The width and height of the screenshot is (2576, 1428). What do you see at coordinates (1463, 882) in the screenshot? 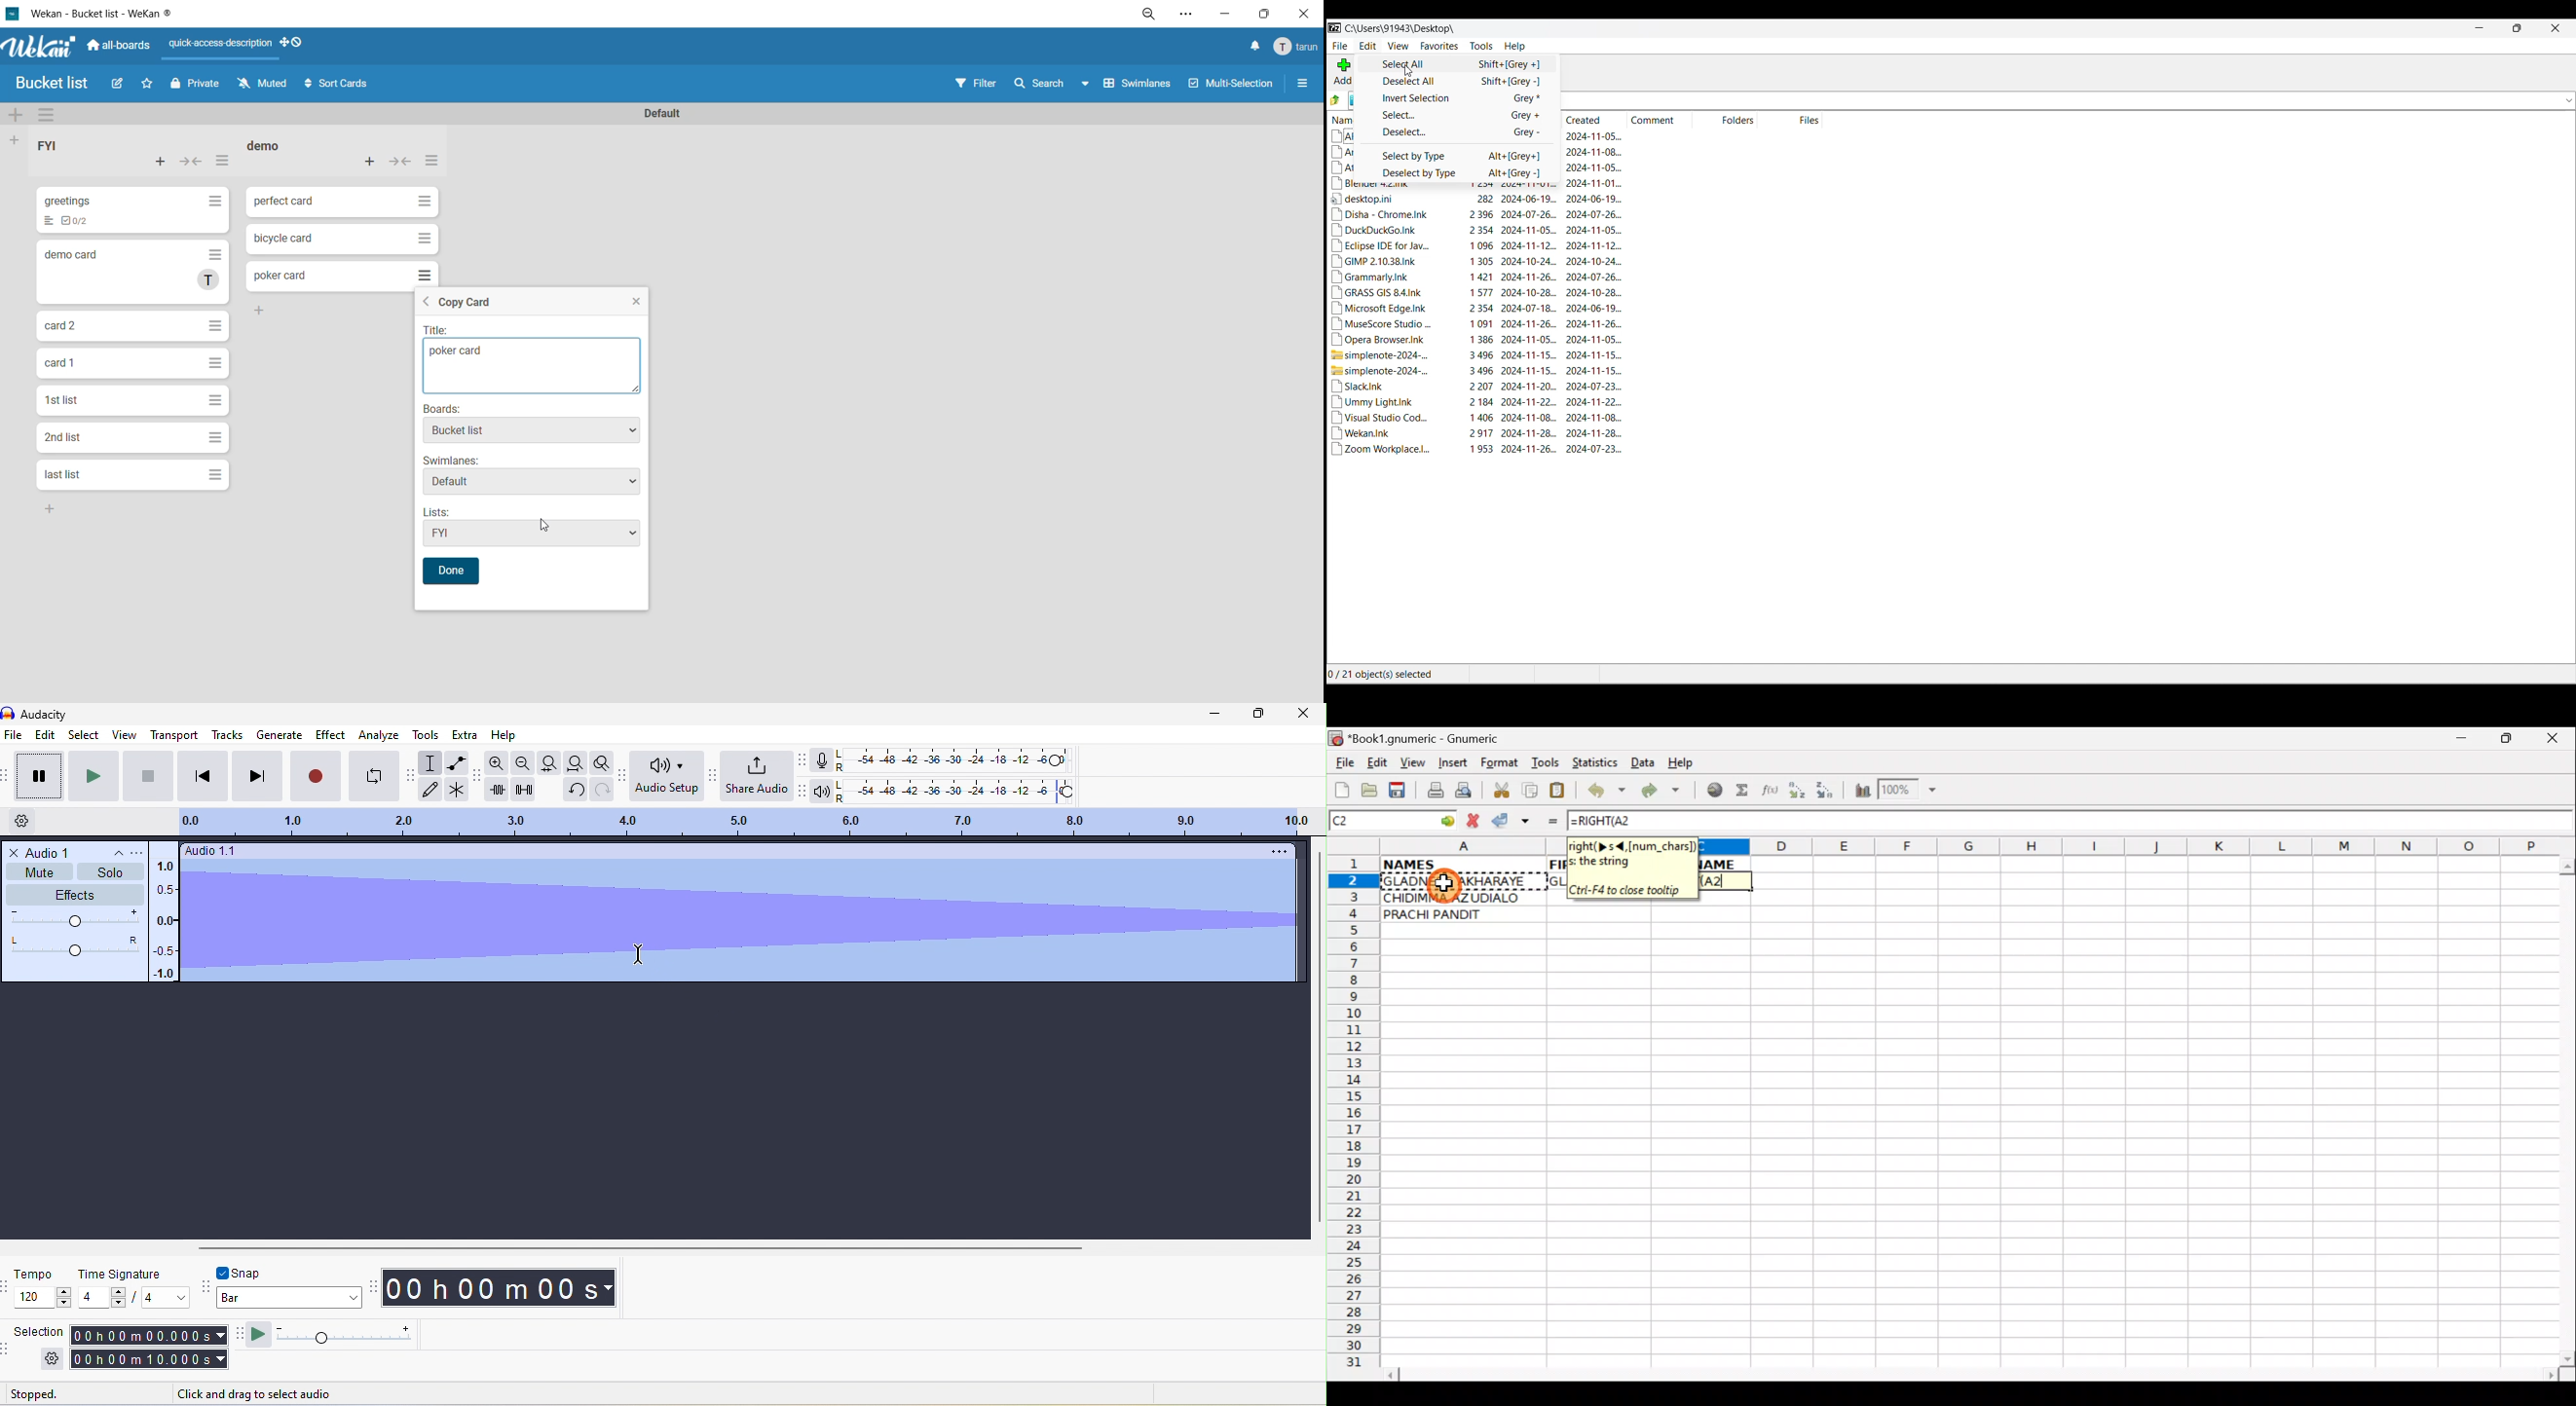
I see `GLADNESS AKHARAYE` at bounding box center [1463, 882].